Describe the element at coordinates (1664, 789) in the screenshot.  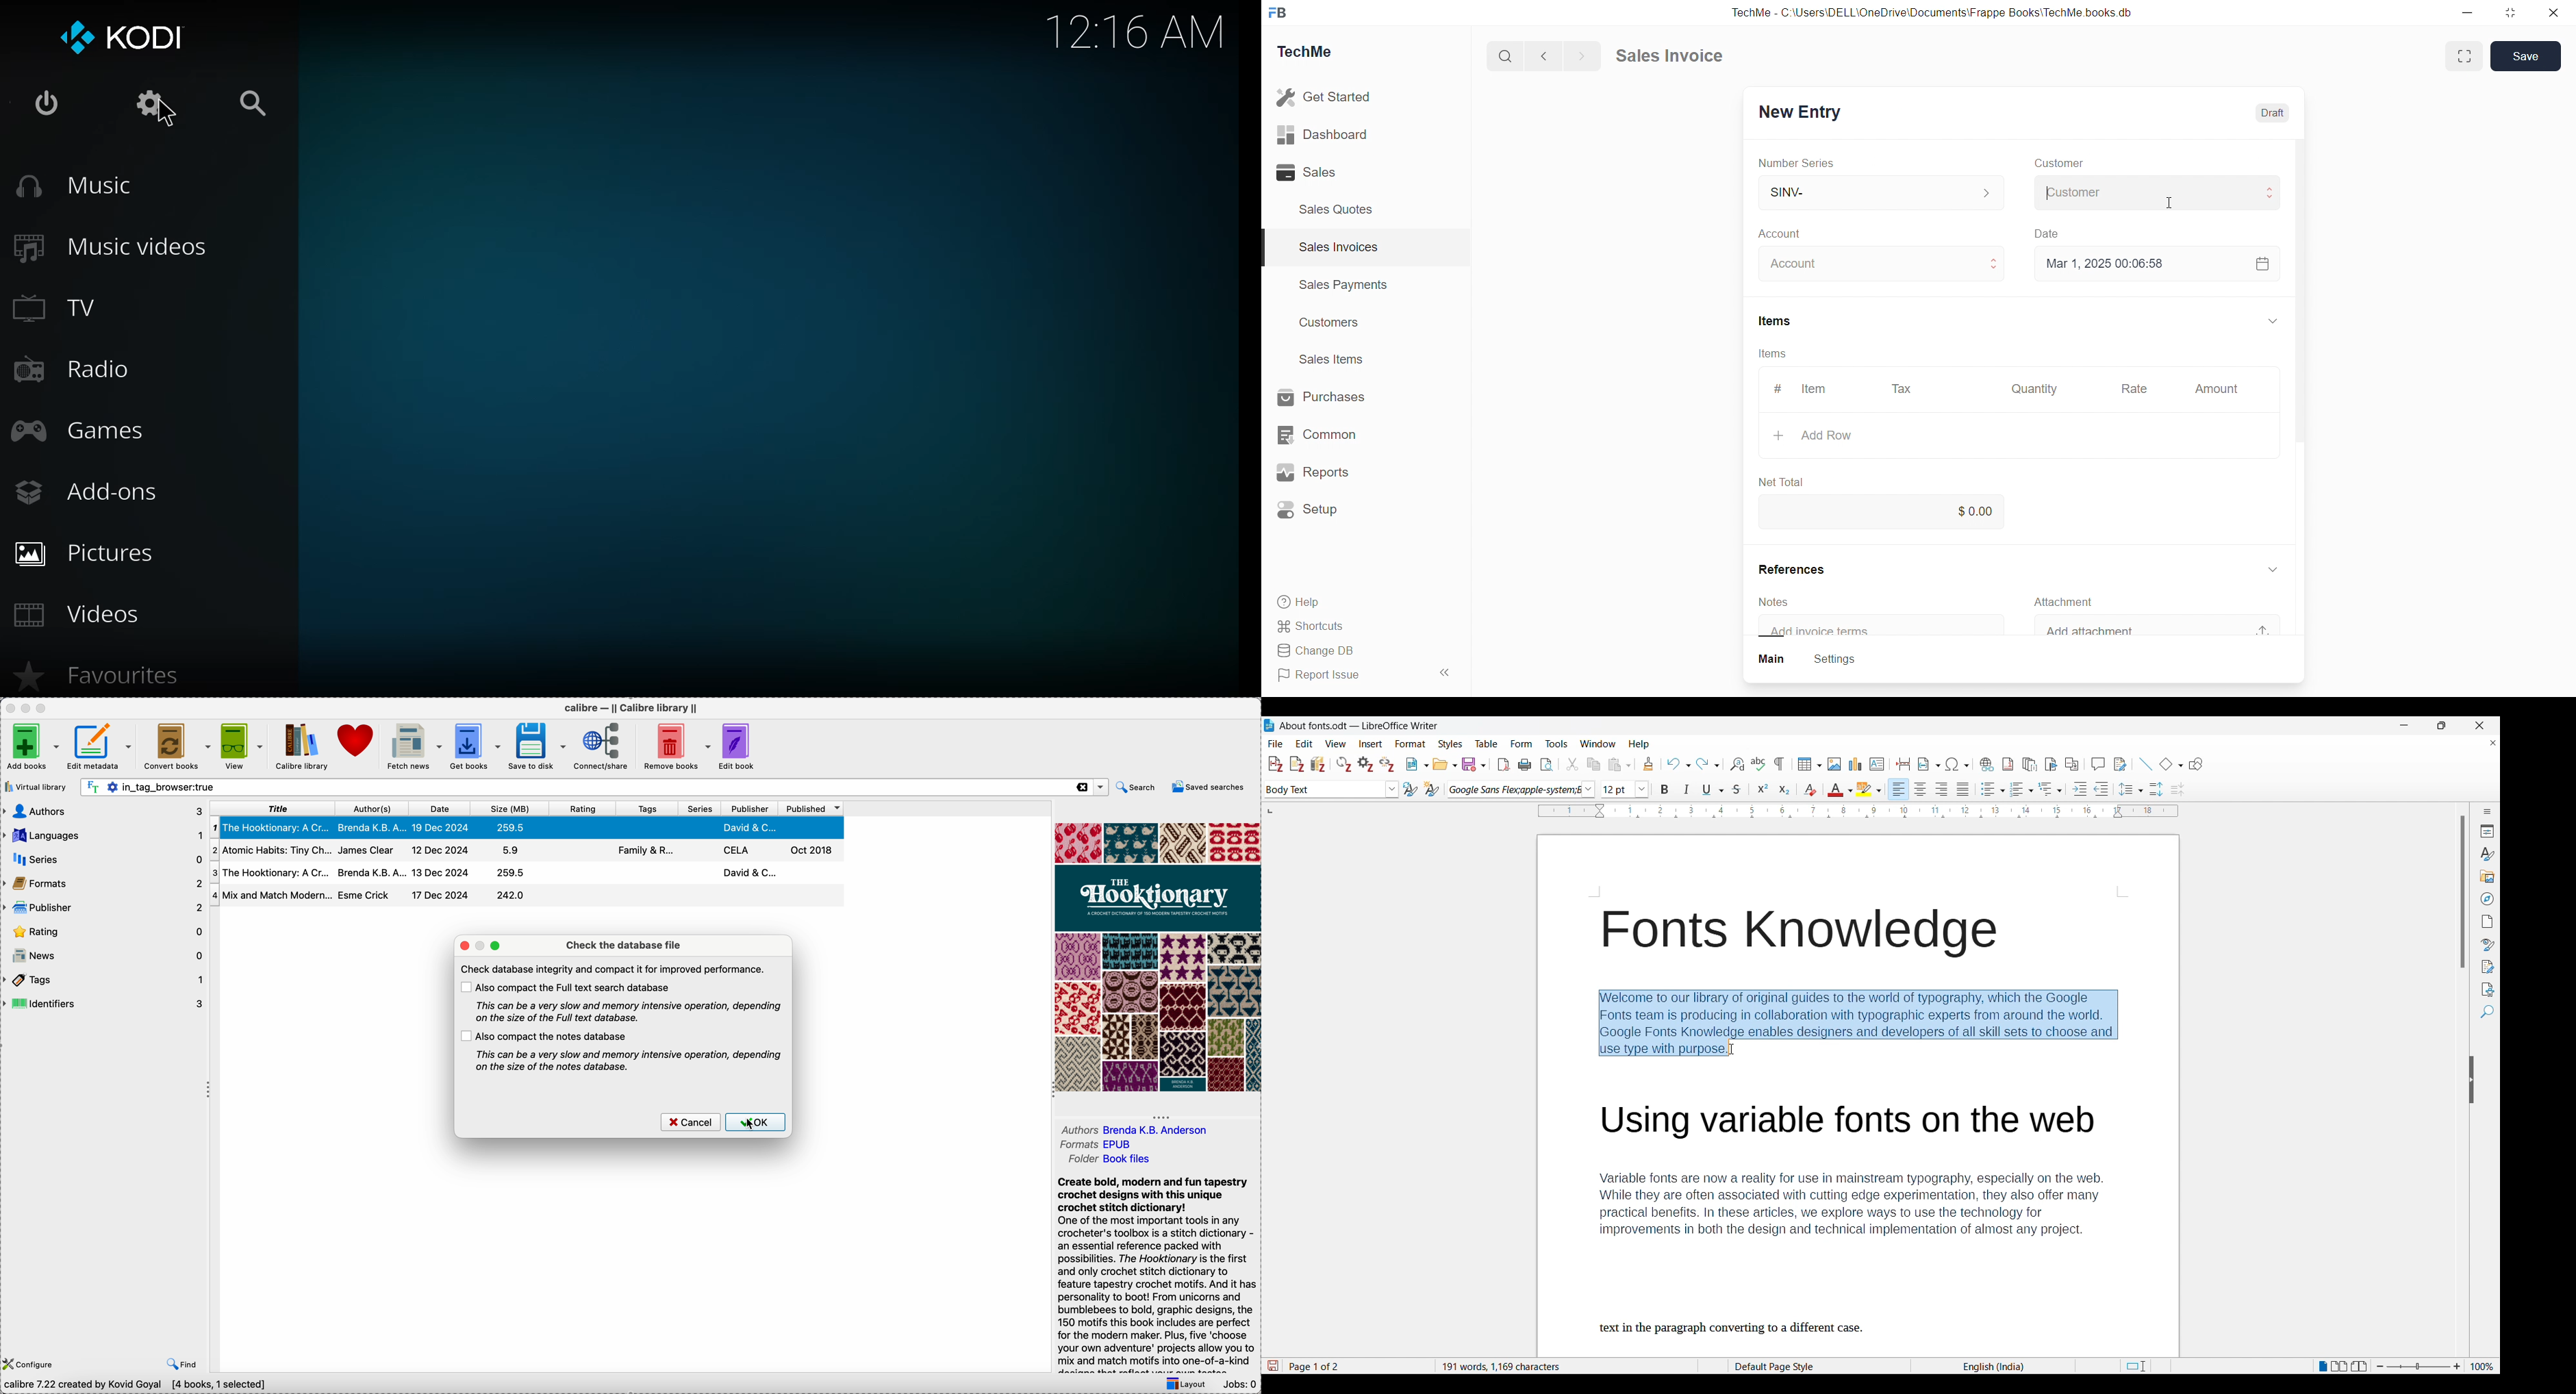
I see `Bold` at that location.